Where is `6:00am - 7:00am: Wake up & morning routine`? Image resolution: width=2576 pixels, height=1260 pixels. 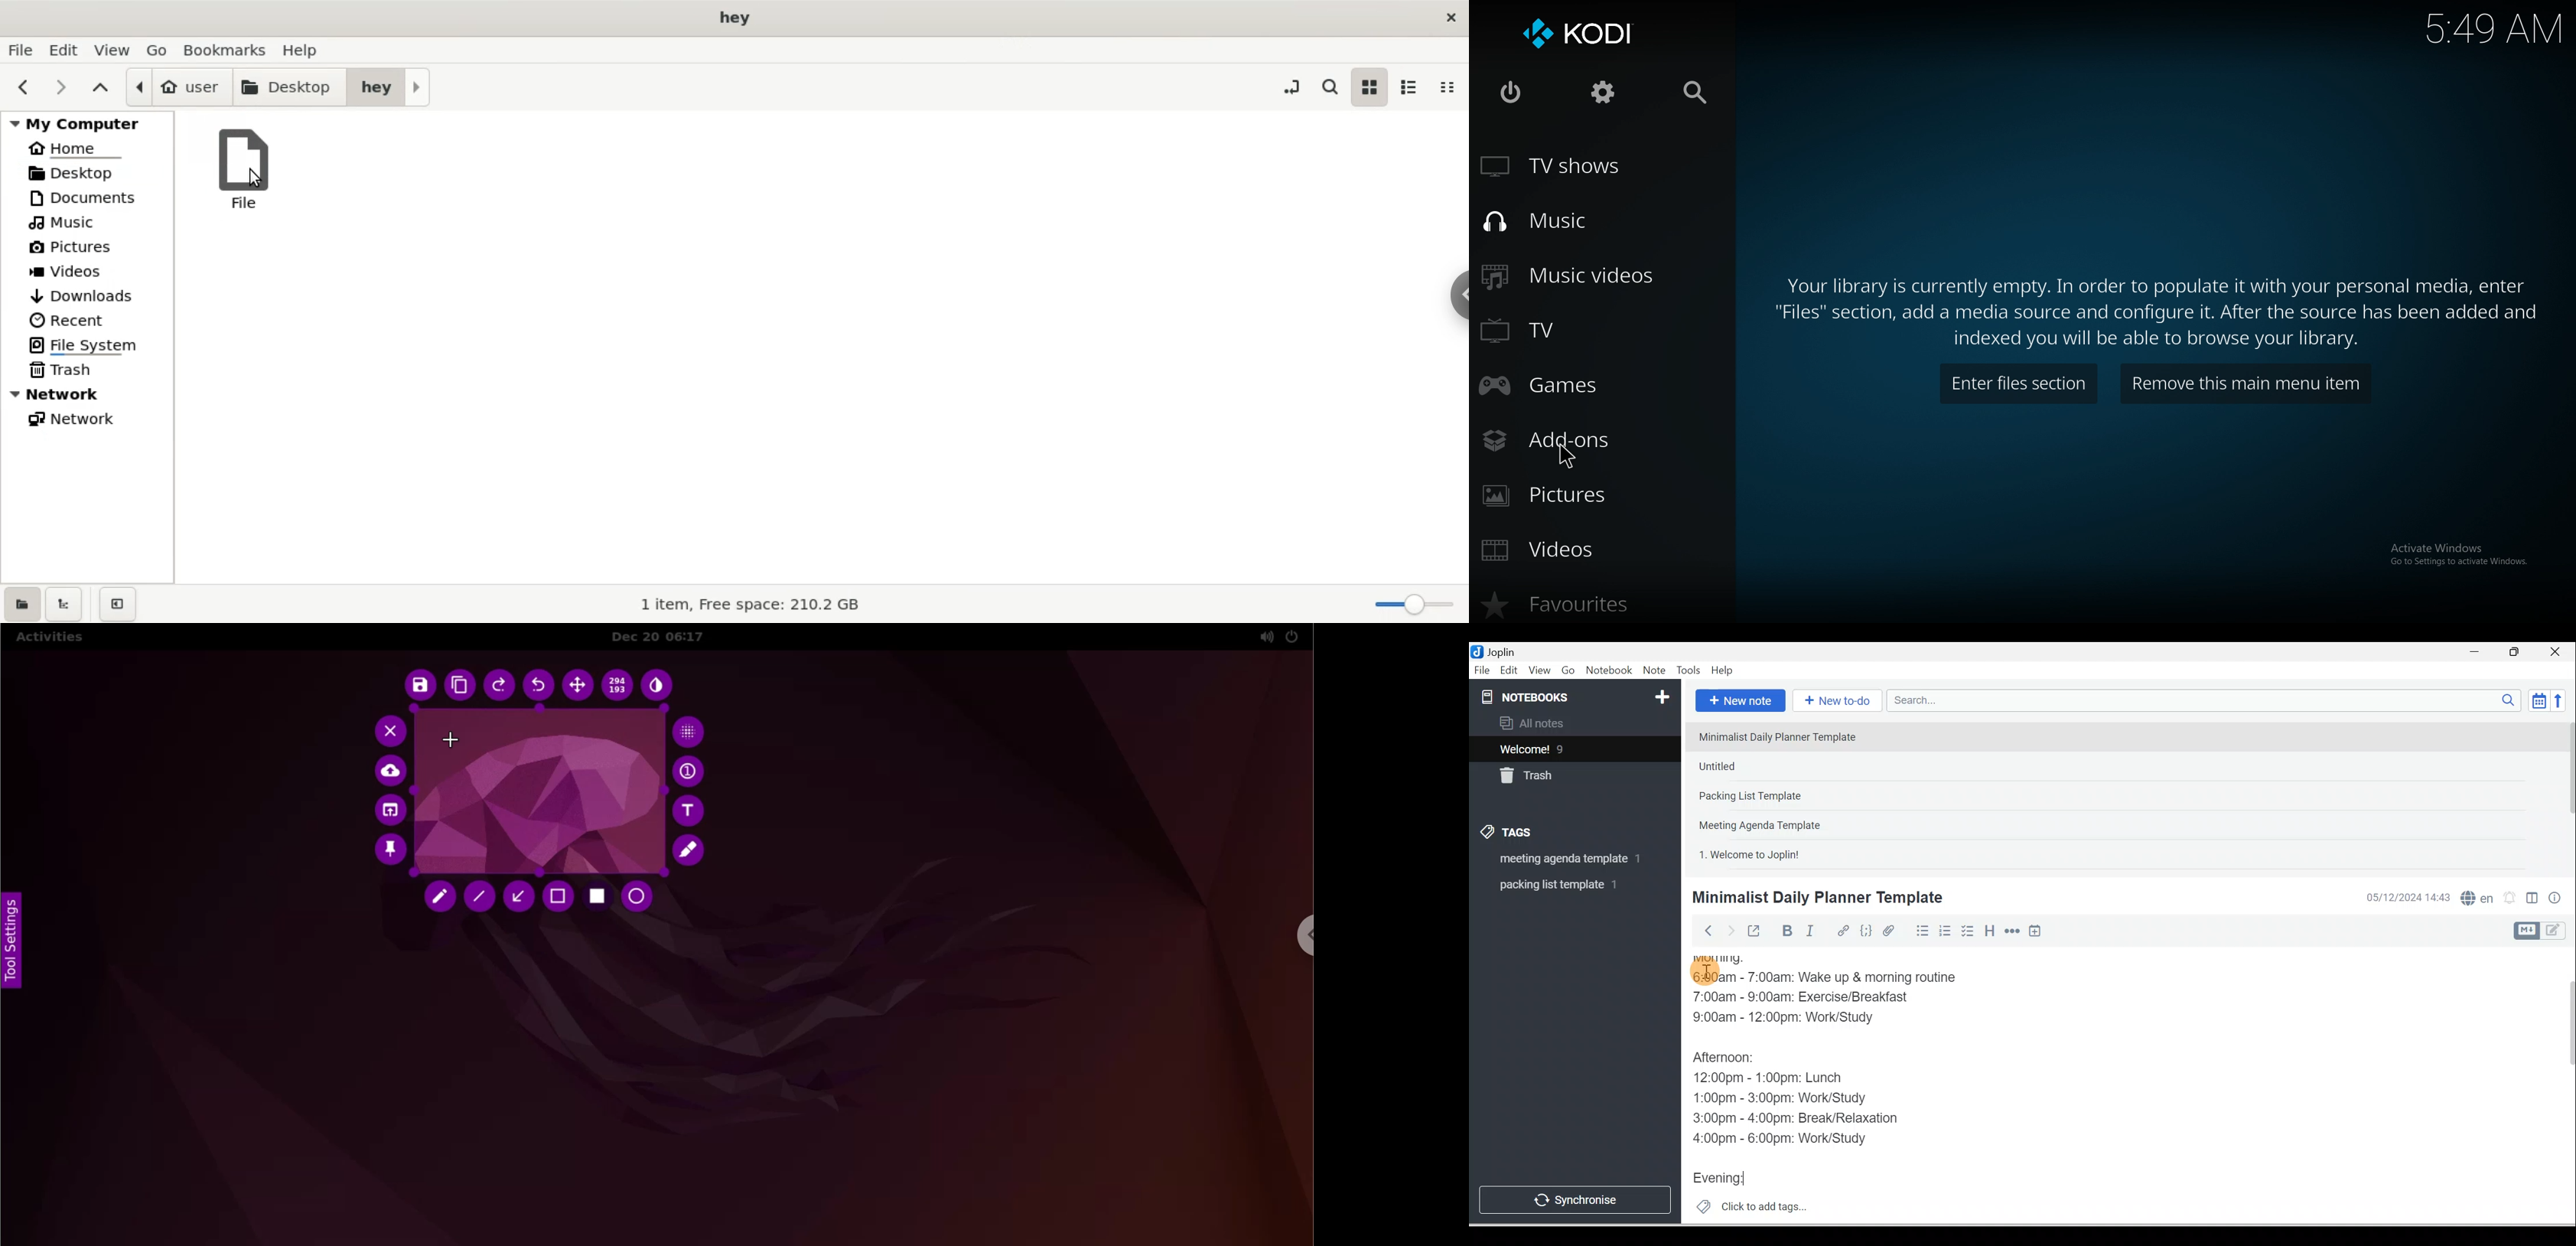 6:00am - 7:00am: Wake up & morning routine is located at coordinates (1834, 977).